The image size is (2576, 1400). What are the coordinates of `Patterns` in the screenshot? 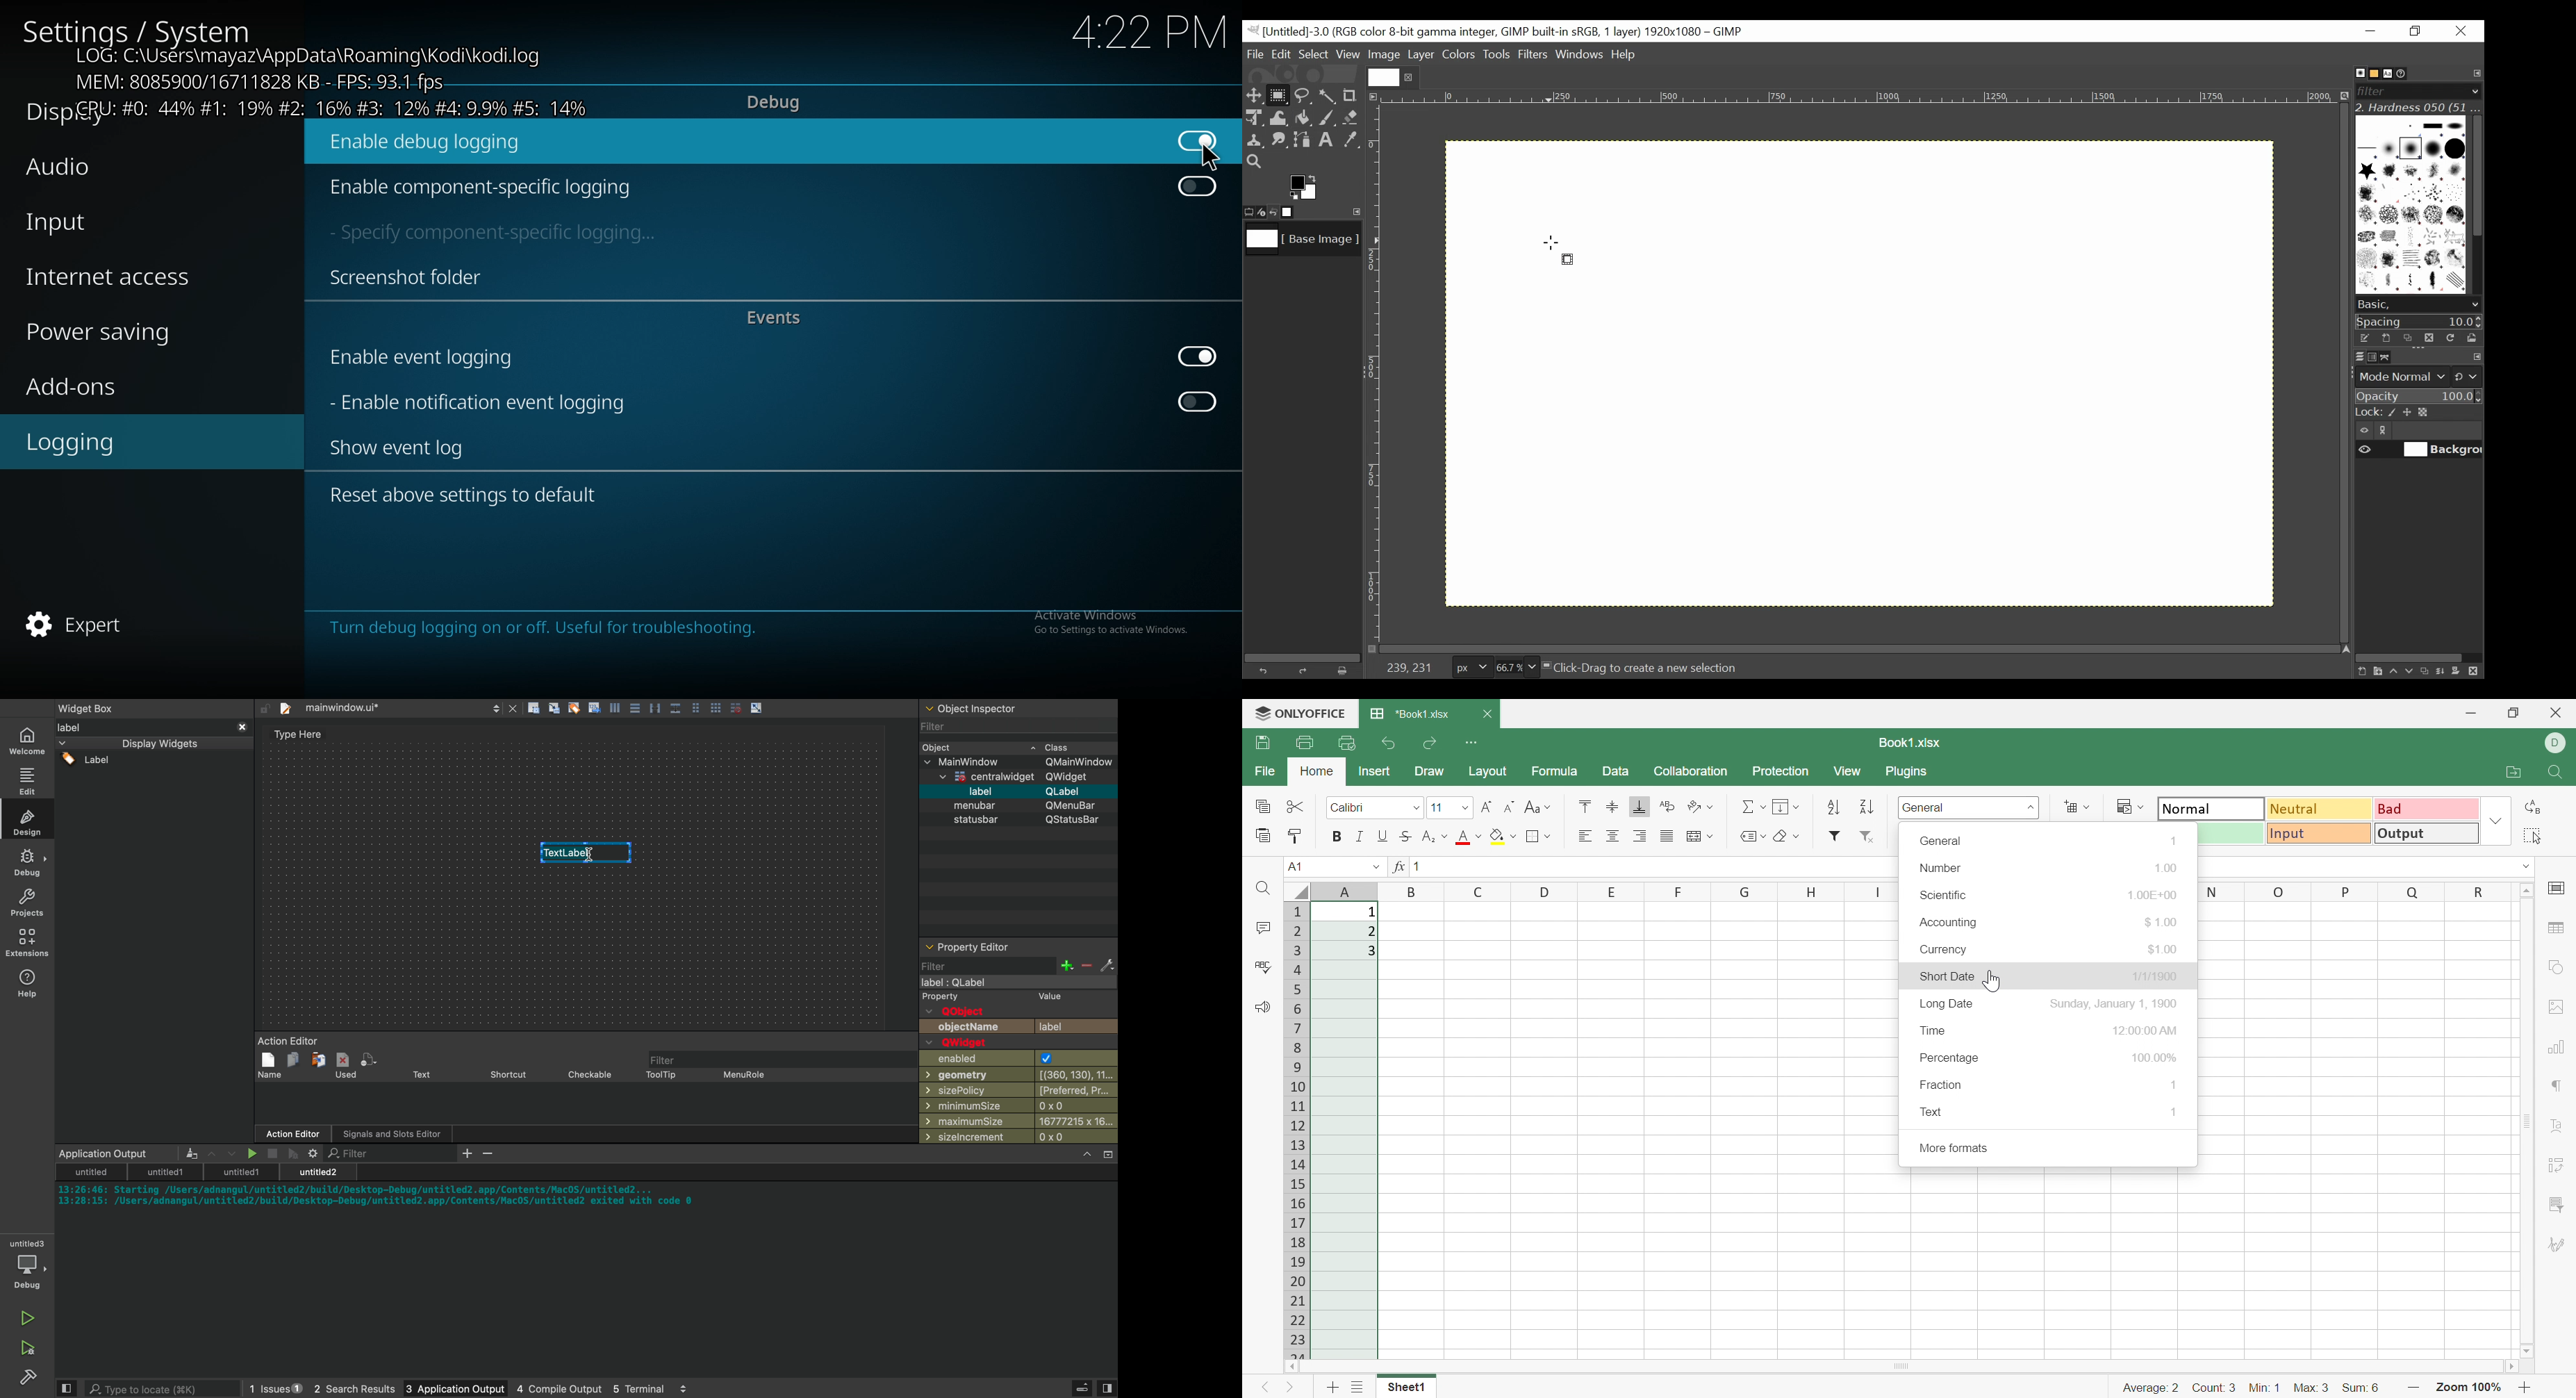 It's located at (2409, 207).